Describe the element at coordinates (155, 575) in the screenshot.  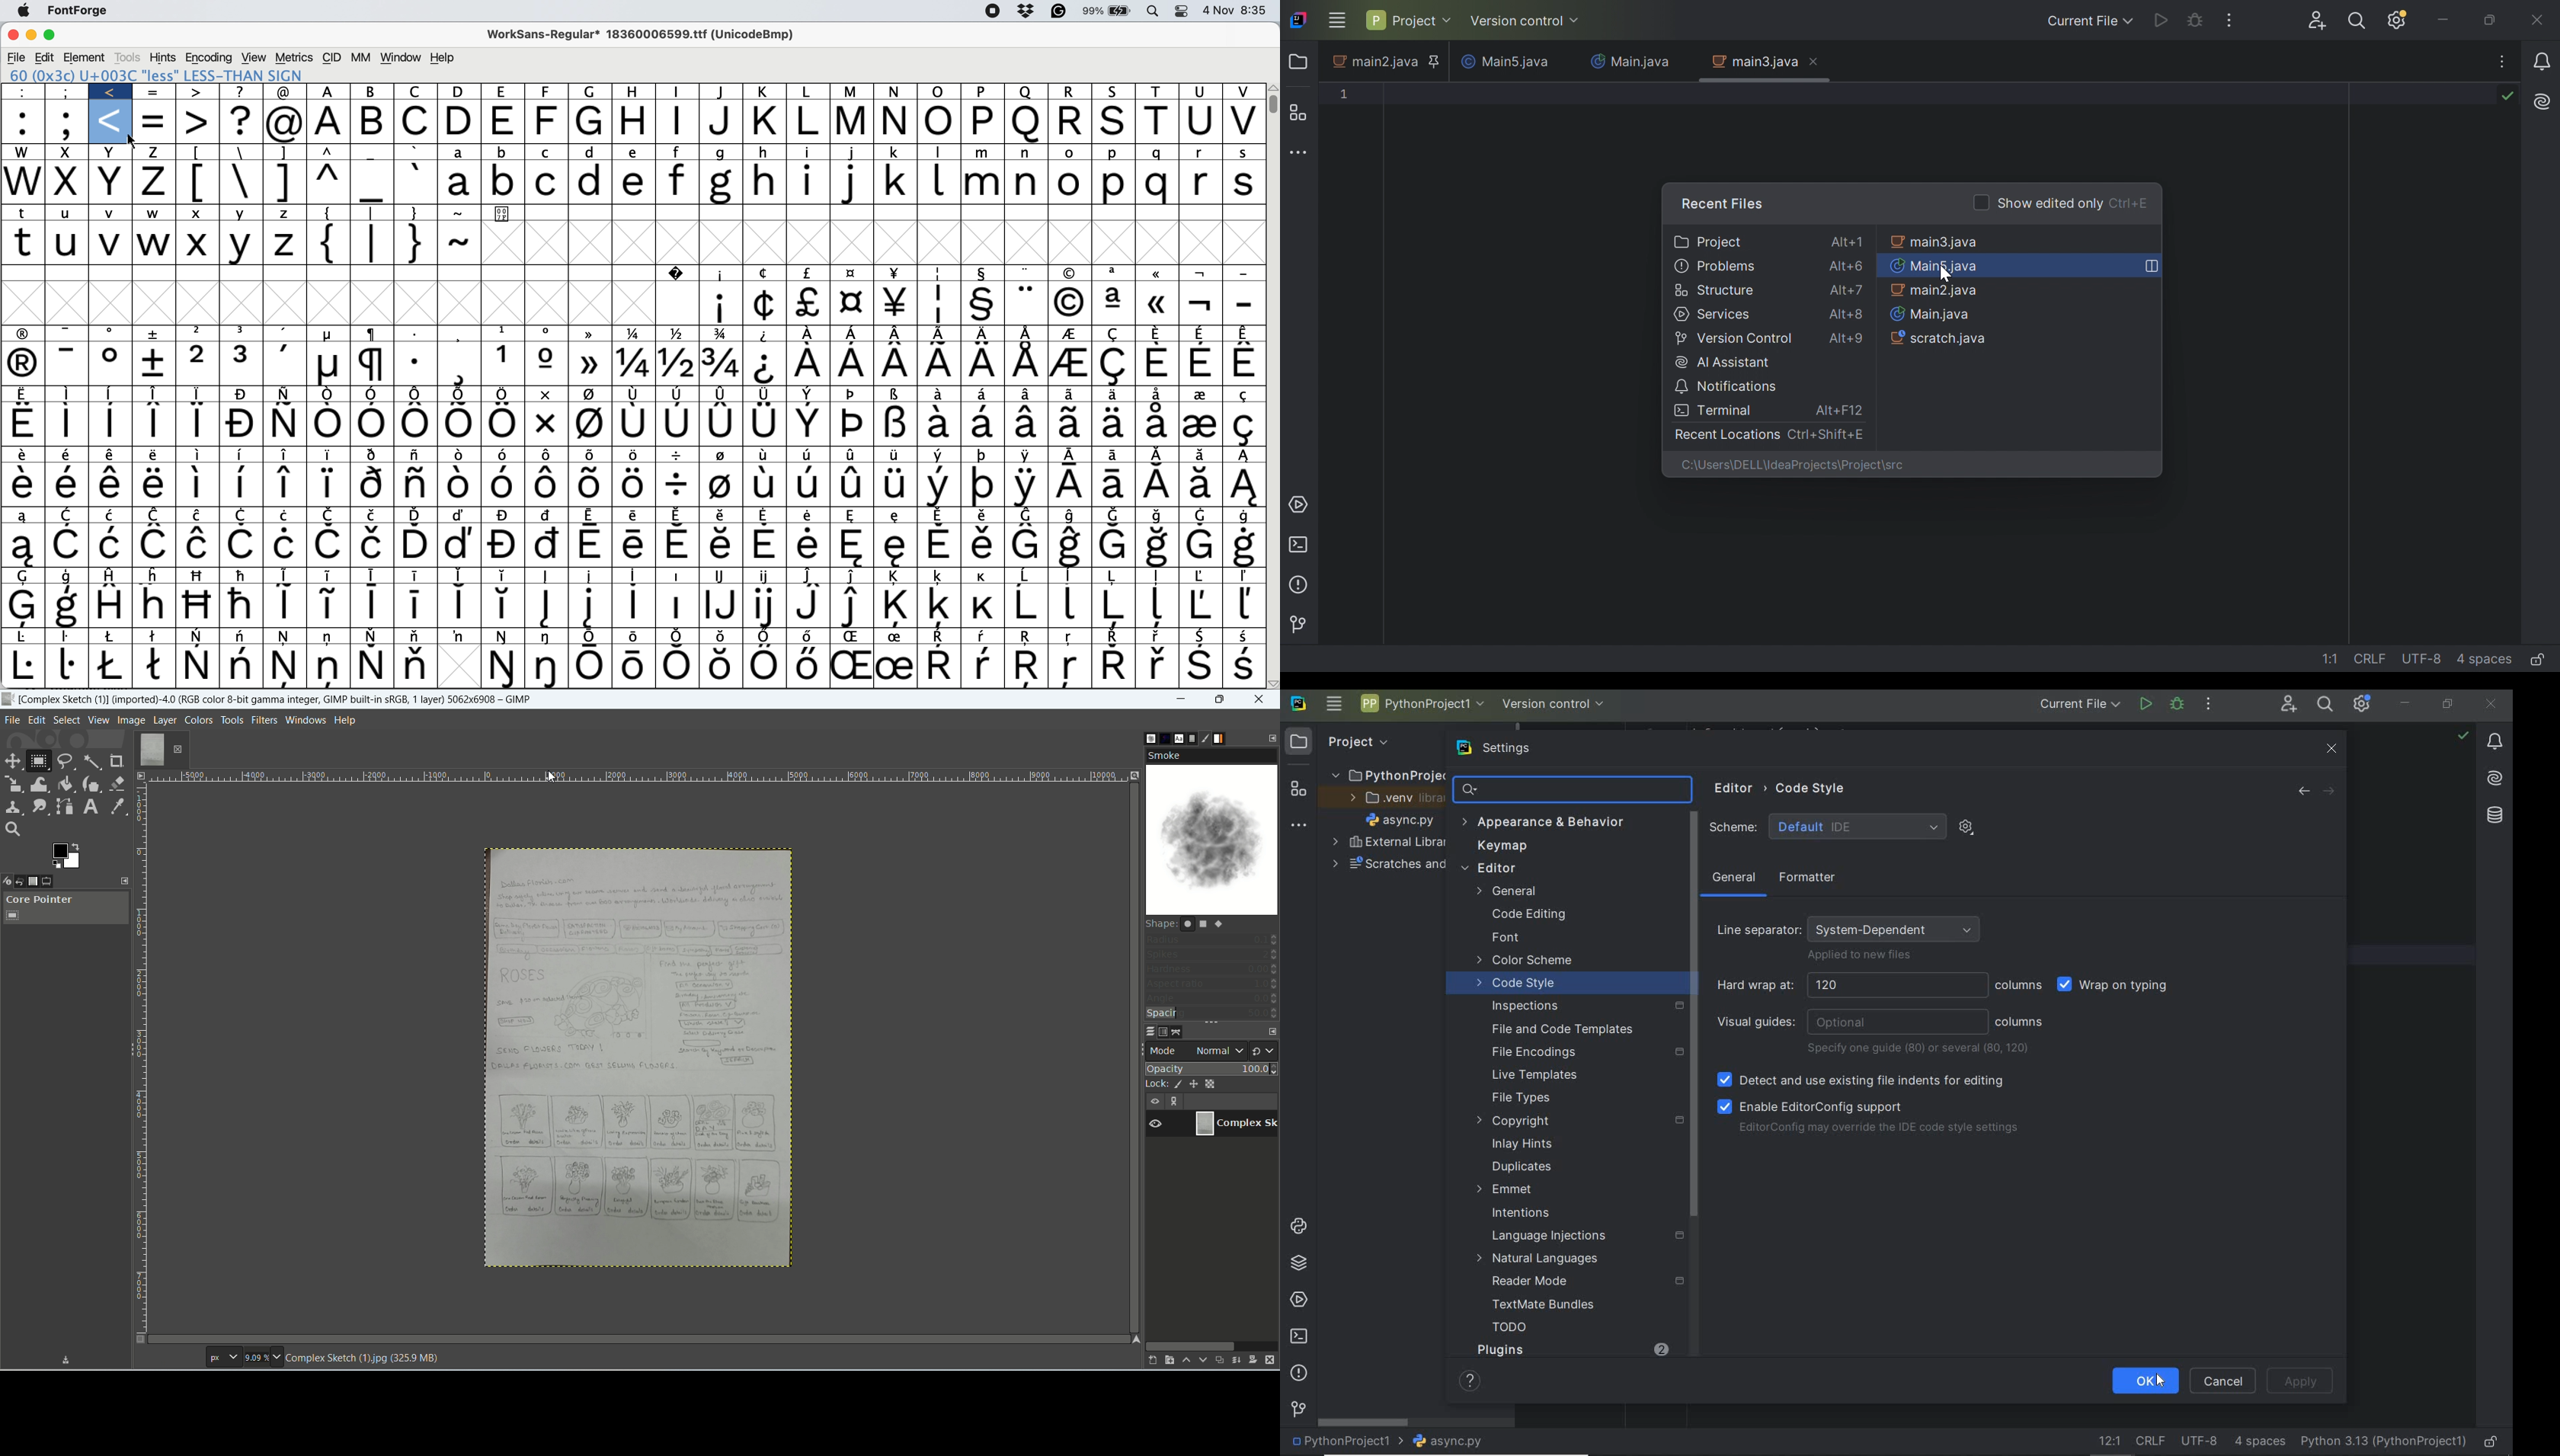
I see `Symbol` at that location.